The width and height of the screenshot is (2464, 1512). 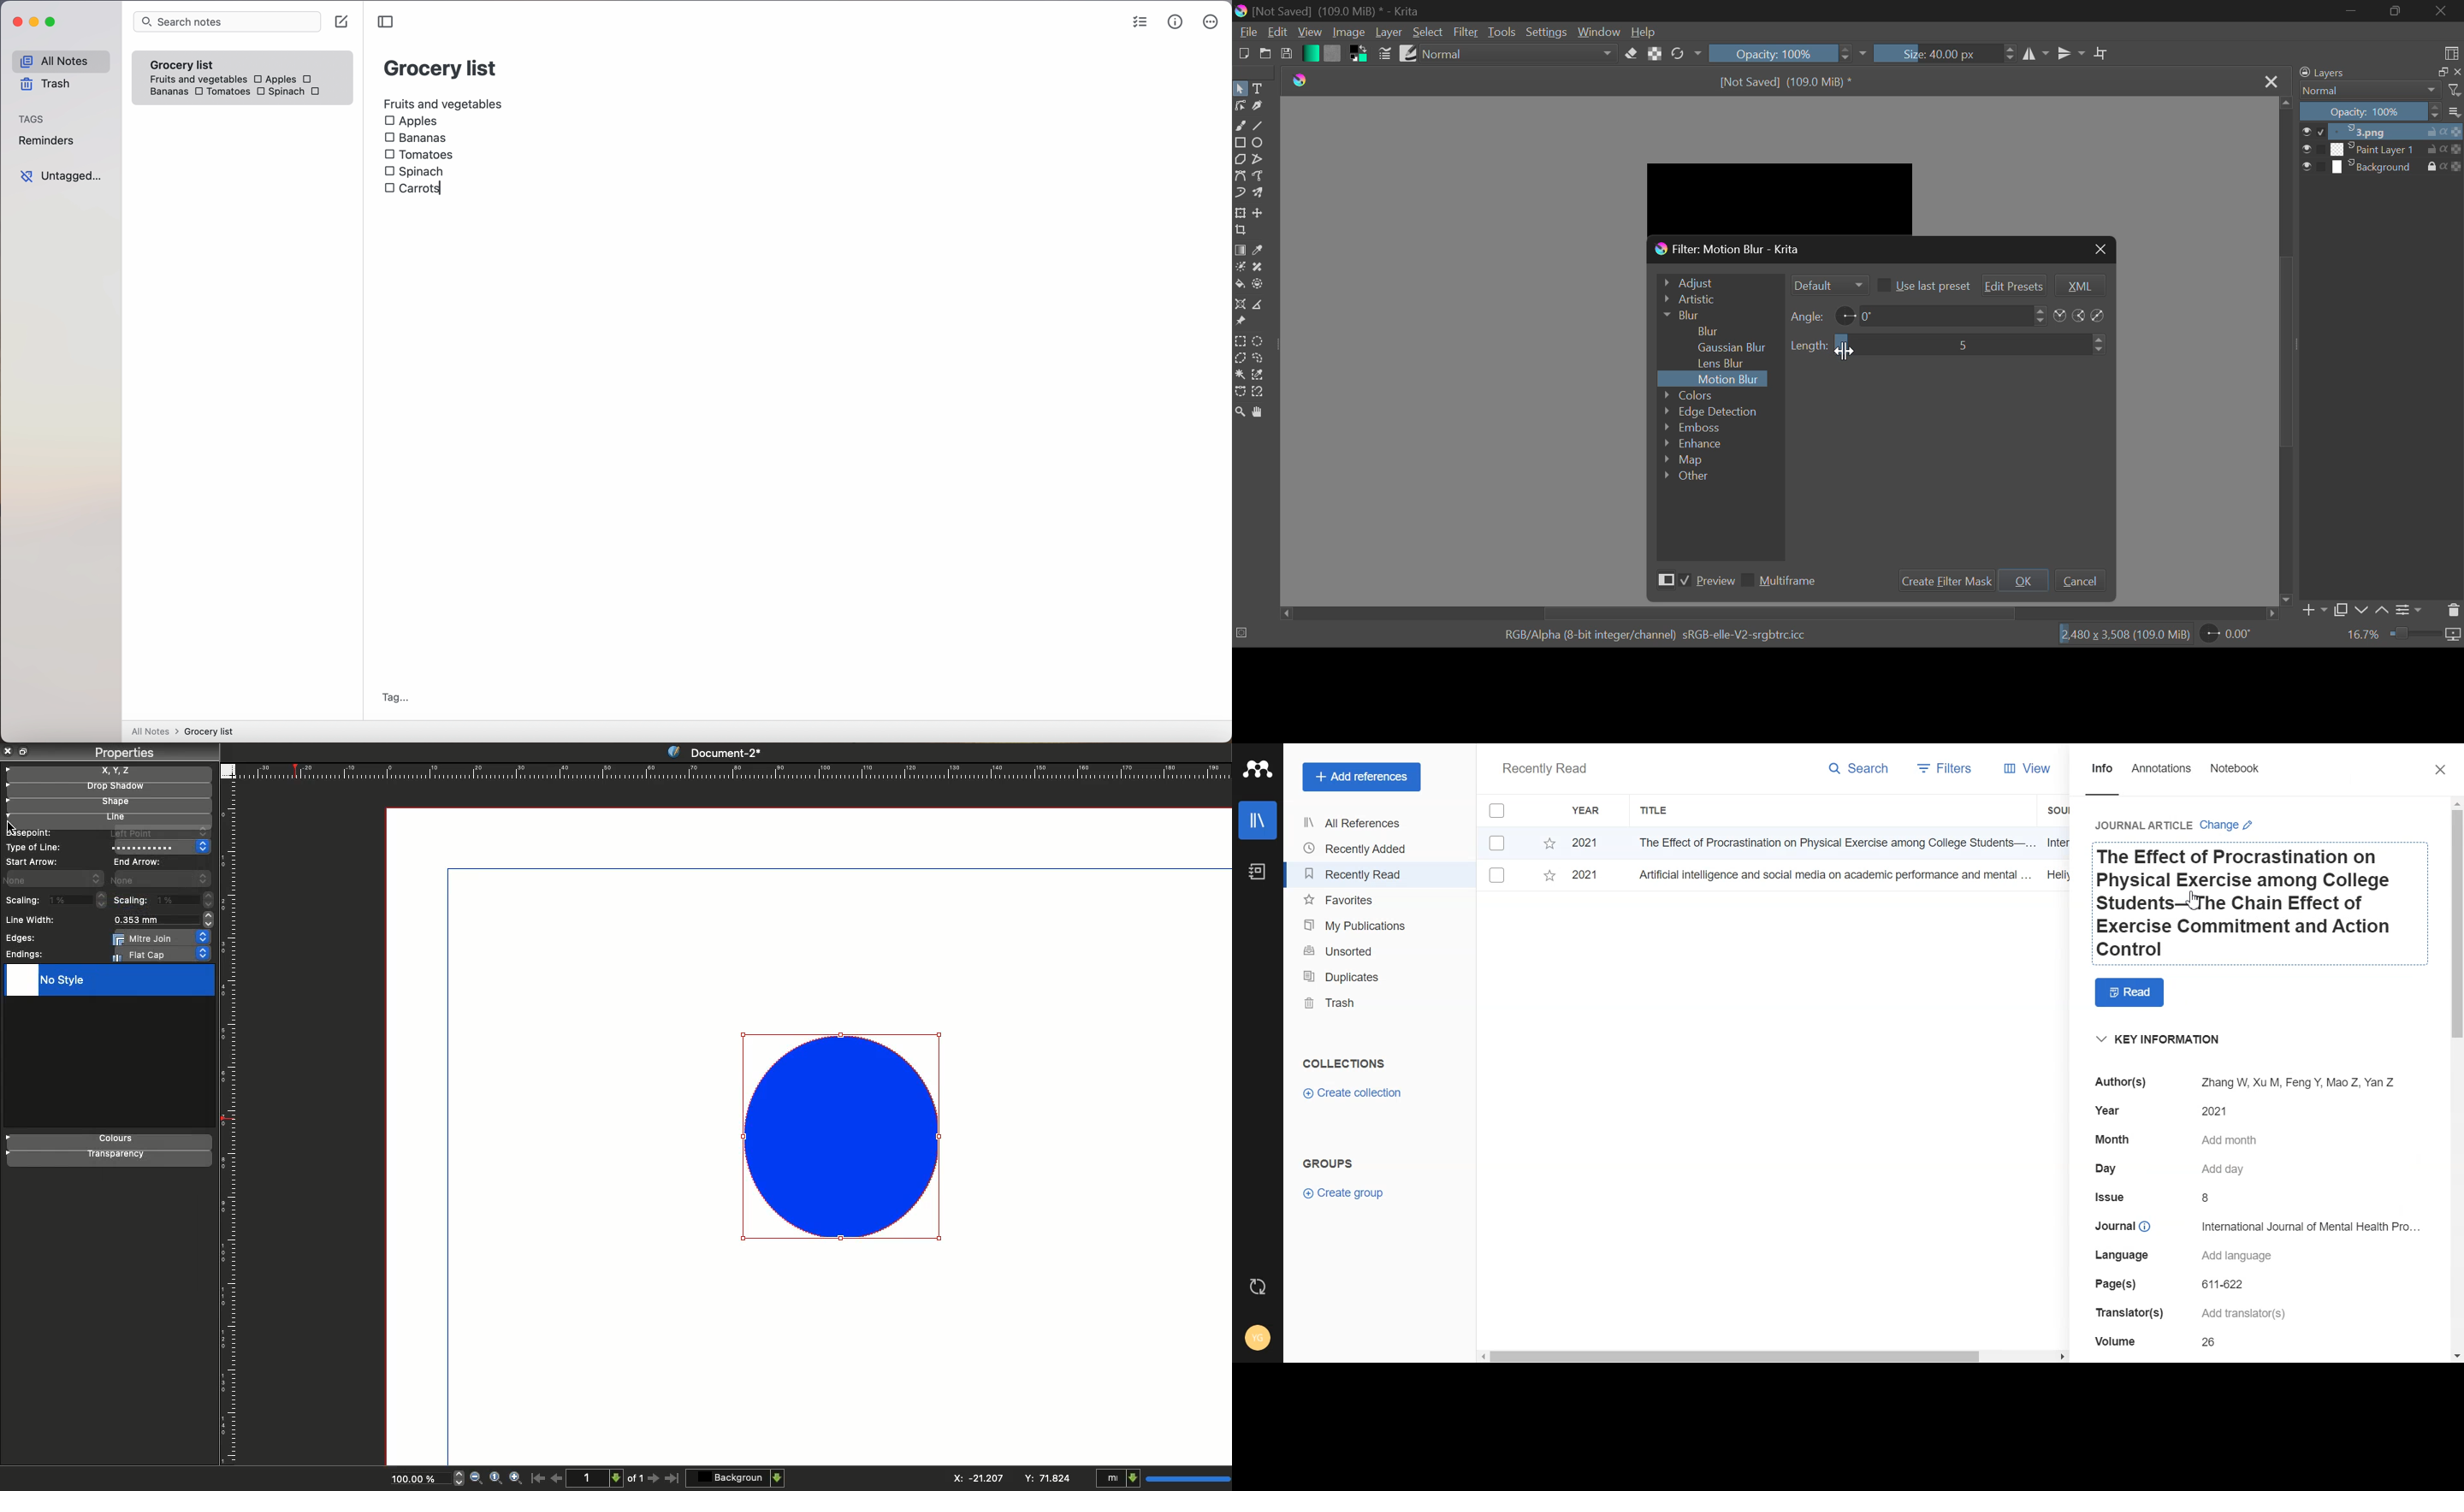 What do you see at coordinates (1240, 214) in the screenshot?
I see `Transform Layers` at bounding box center [1240, 214].